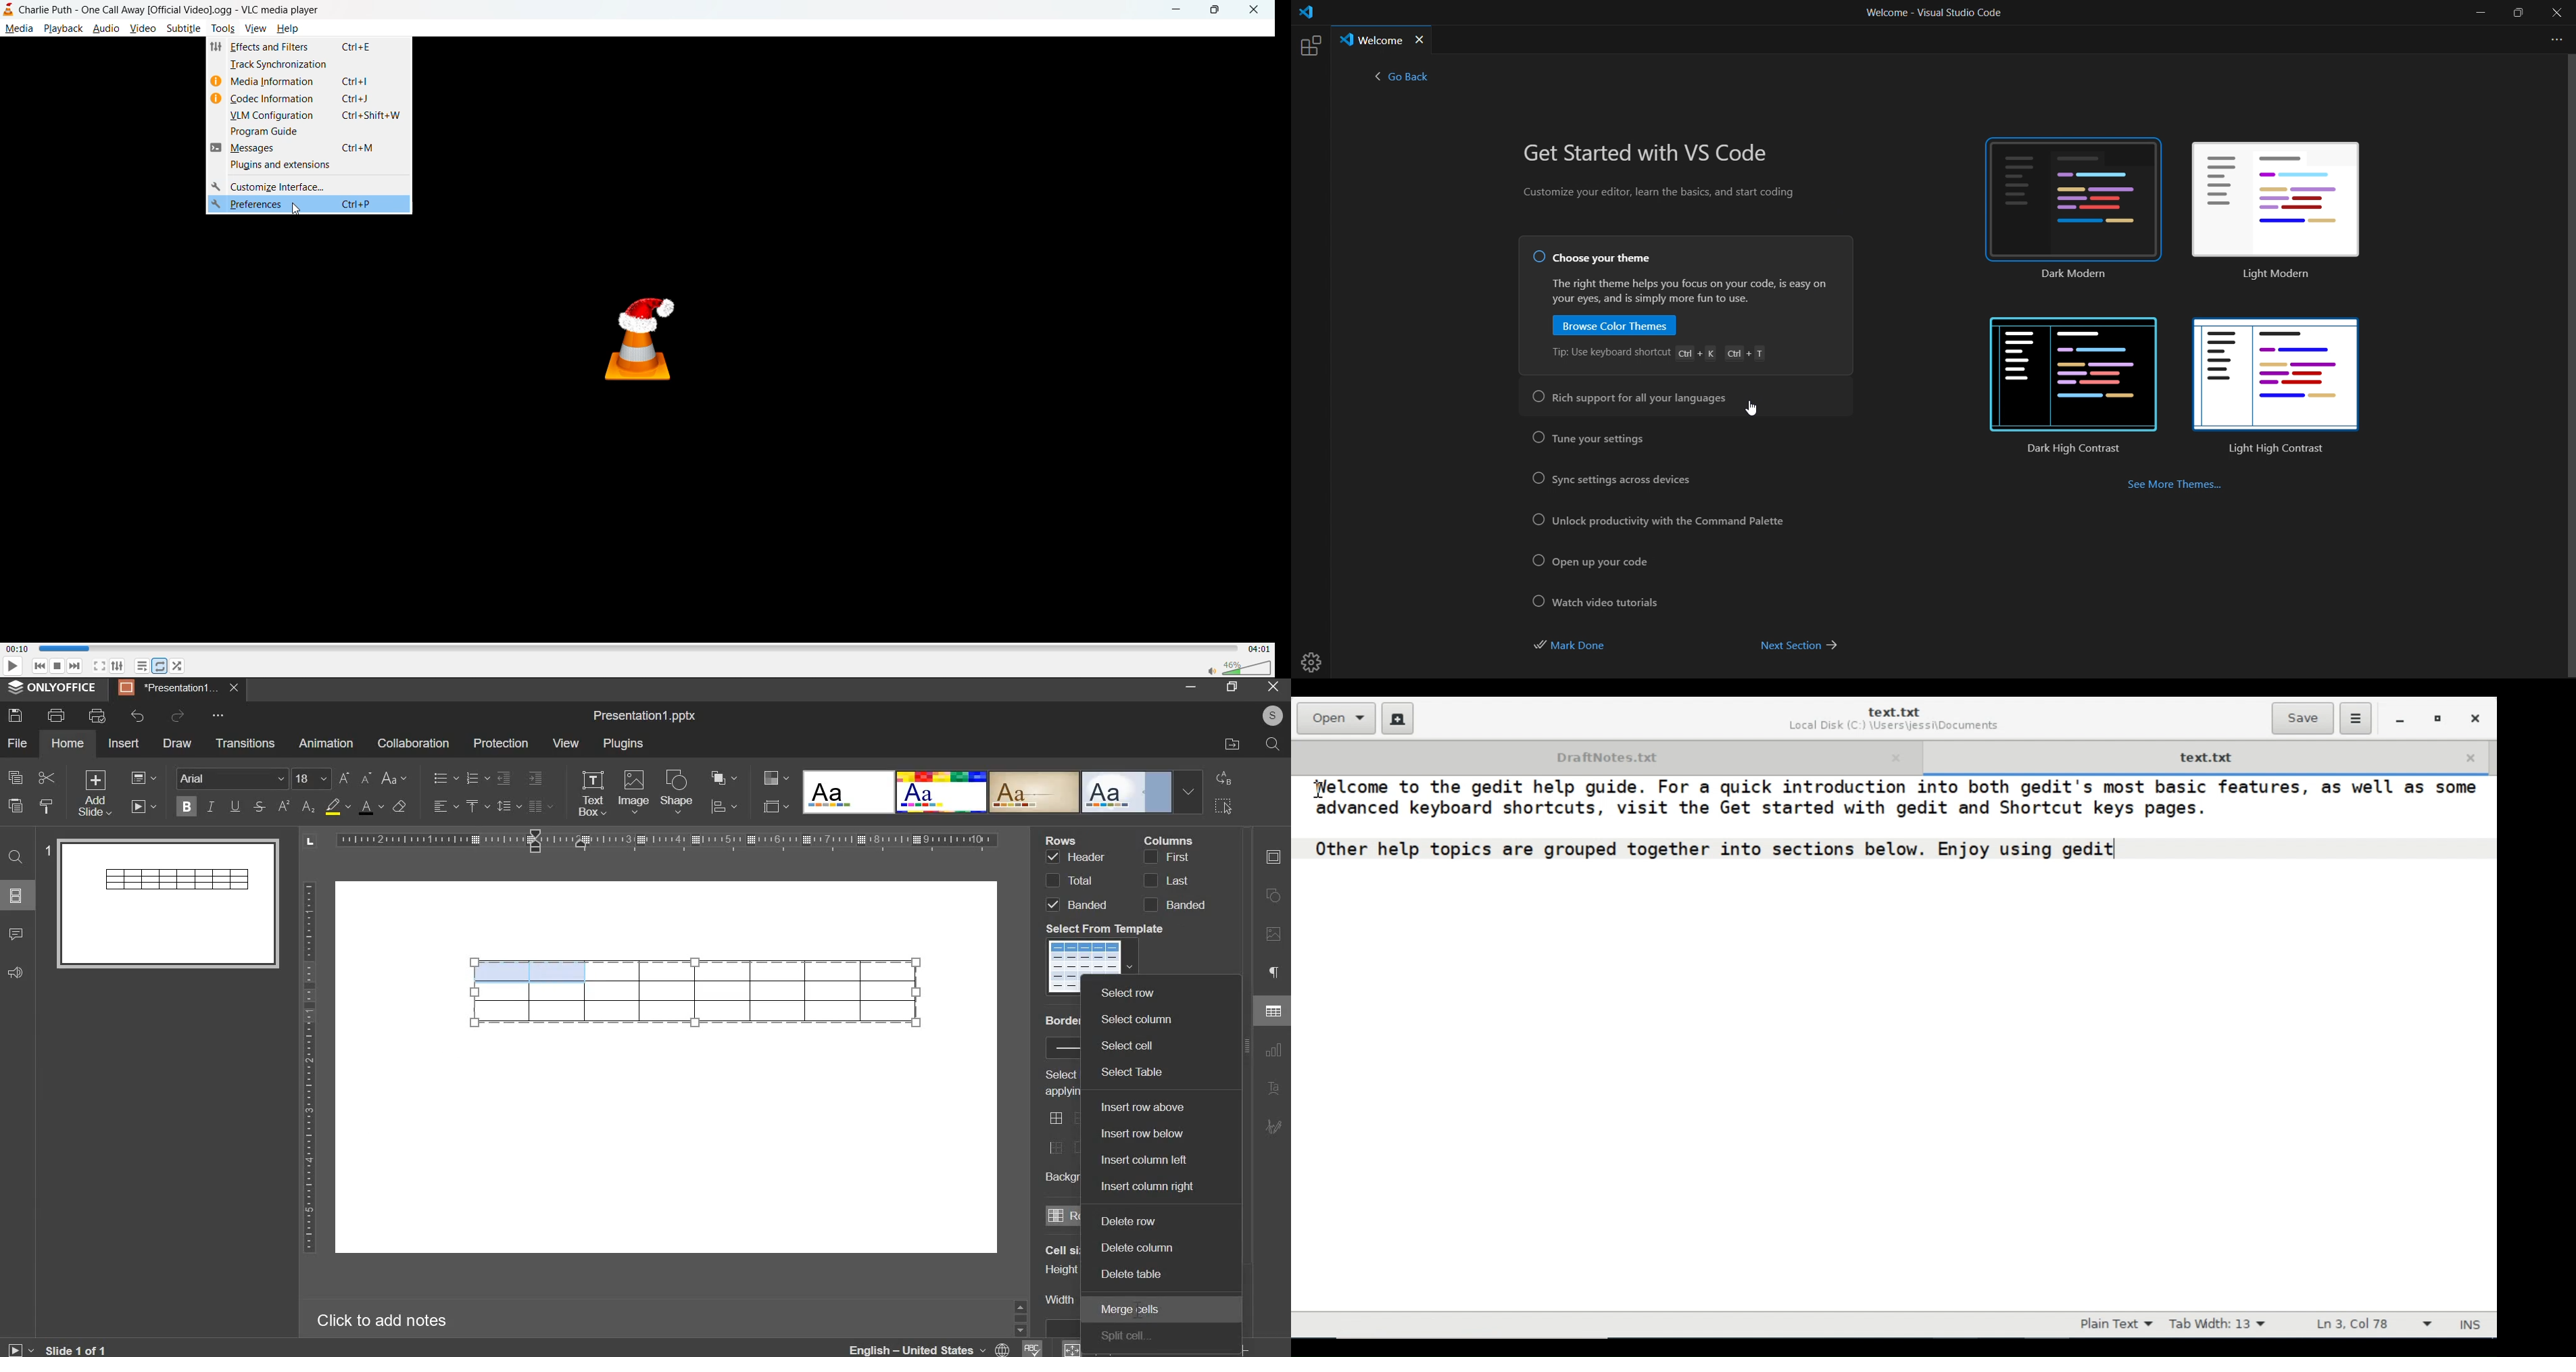 The image size is (2576, 1372). I want to click on insert row below, so click(1140, 1134).